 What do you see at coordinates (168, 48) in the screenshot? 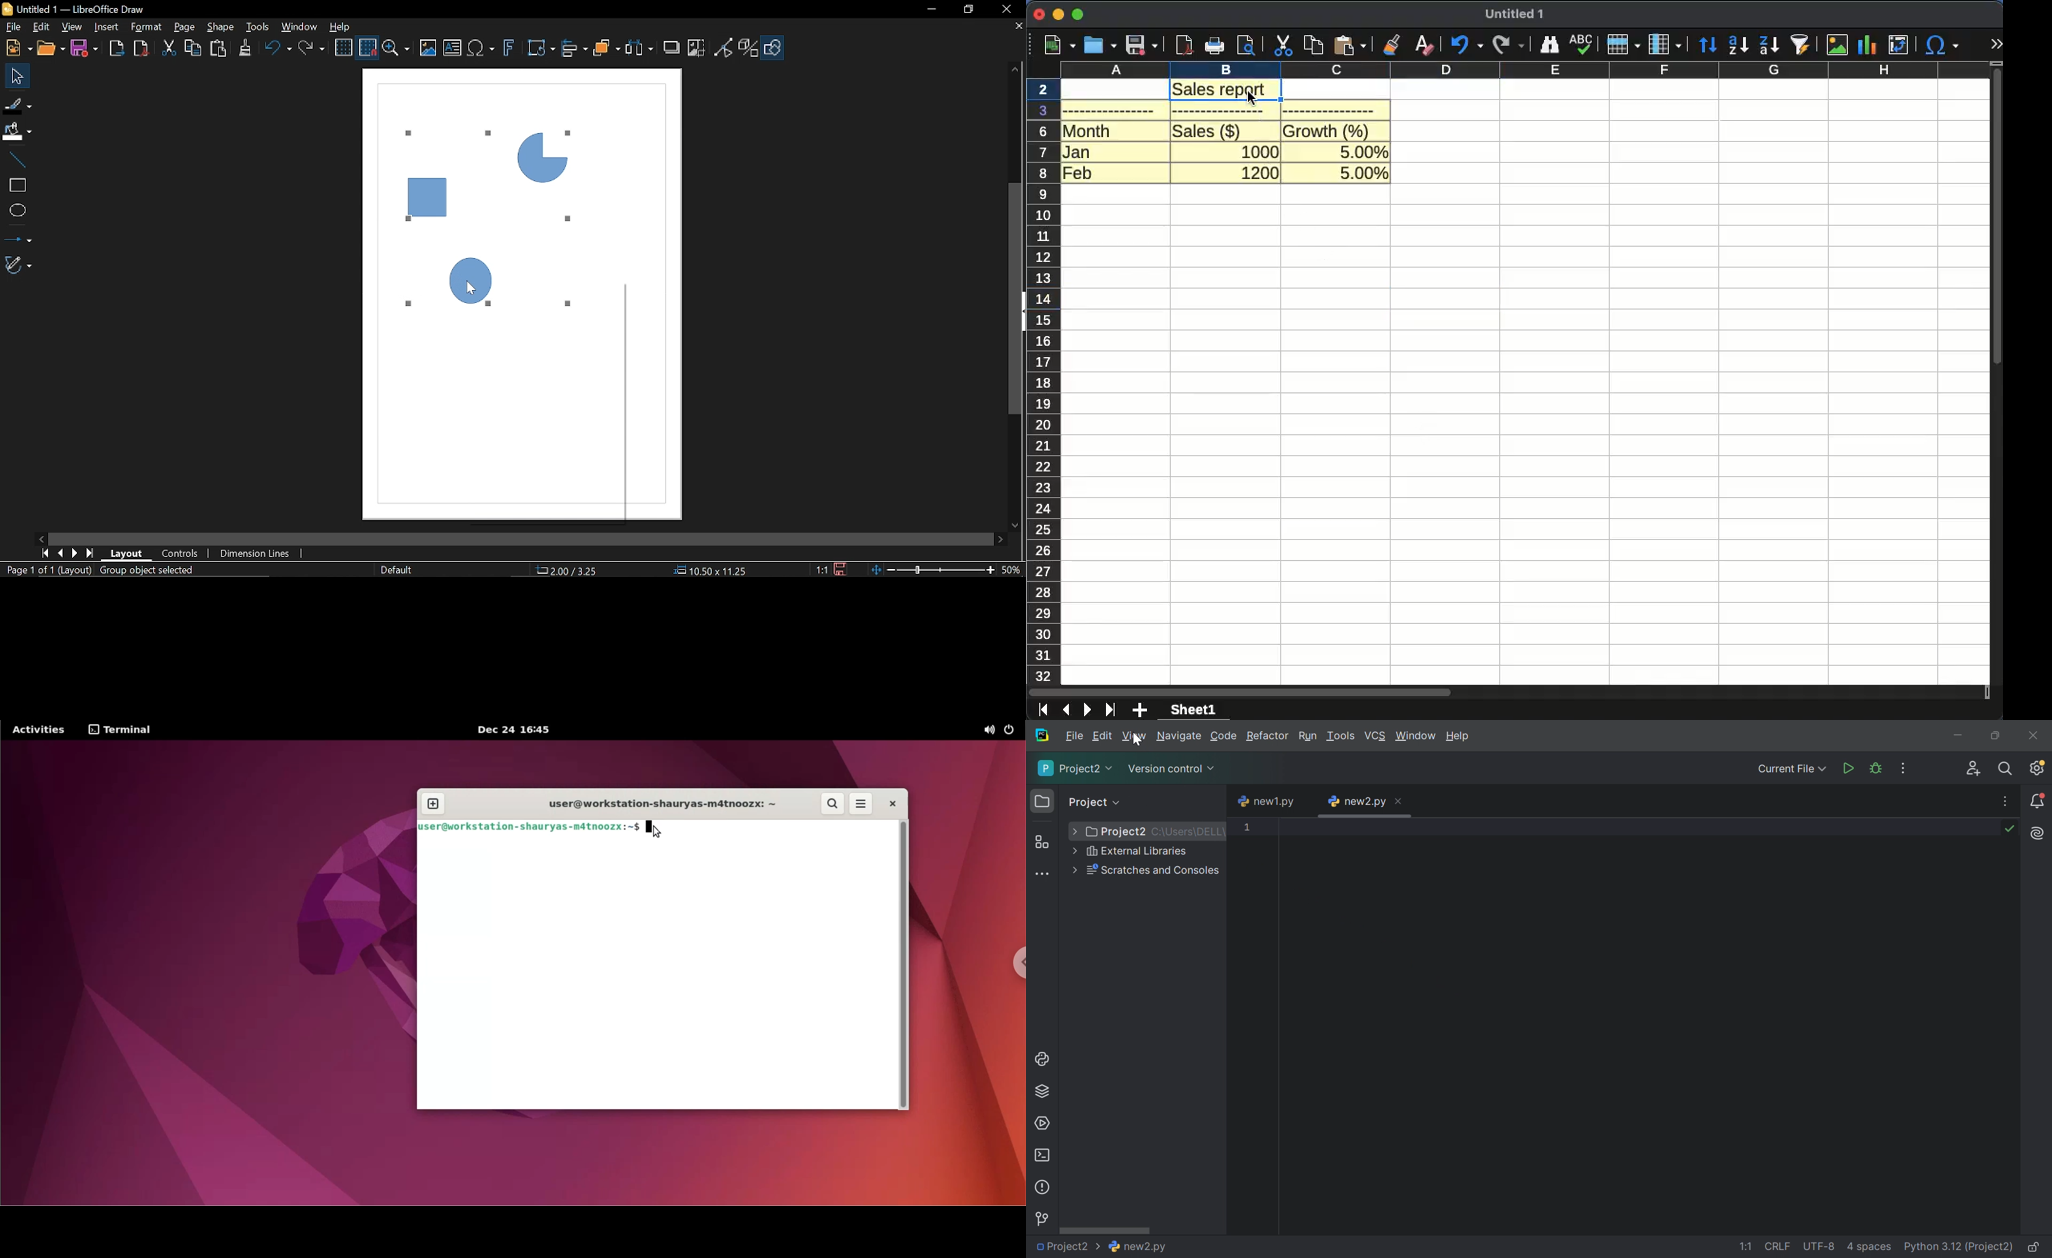
I see `Cut` at bounding box center [168, 48].